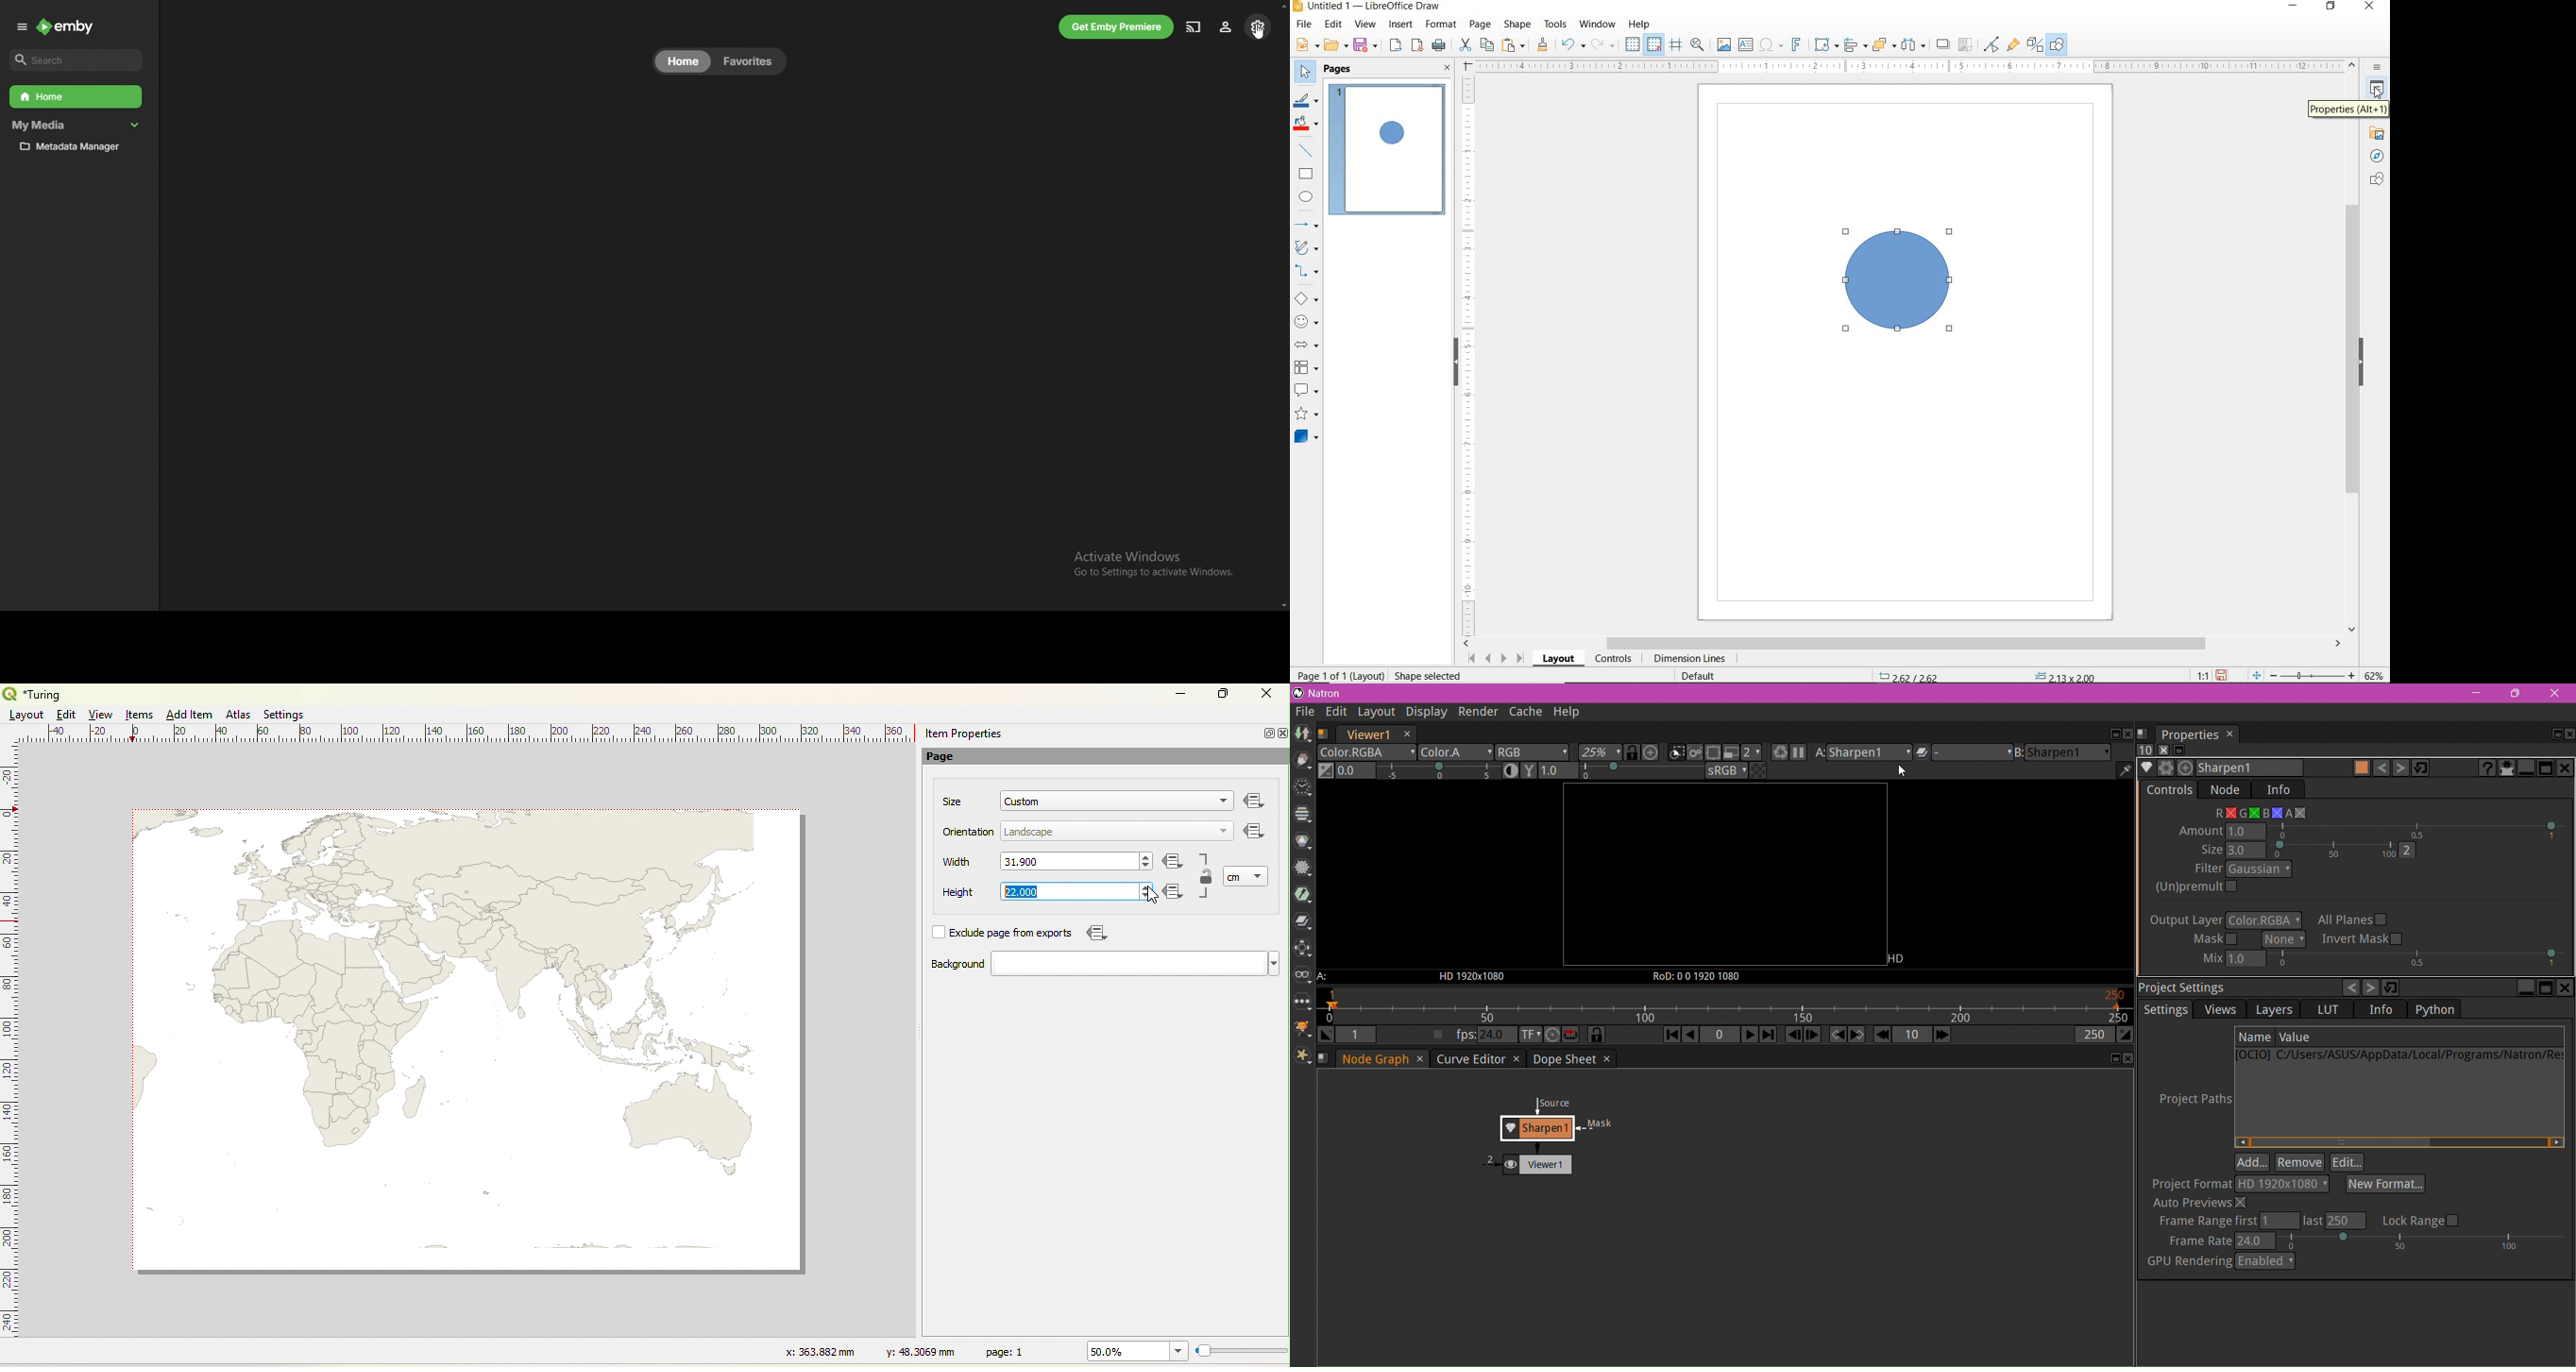  What do you see at coordinates (1882, 1035) in the screenshot?
I see `Previous Increment` at bounding box center [1882, 1035].